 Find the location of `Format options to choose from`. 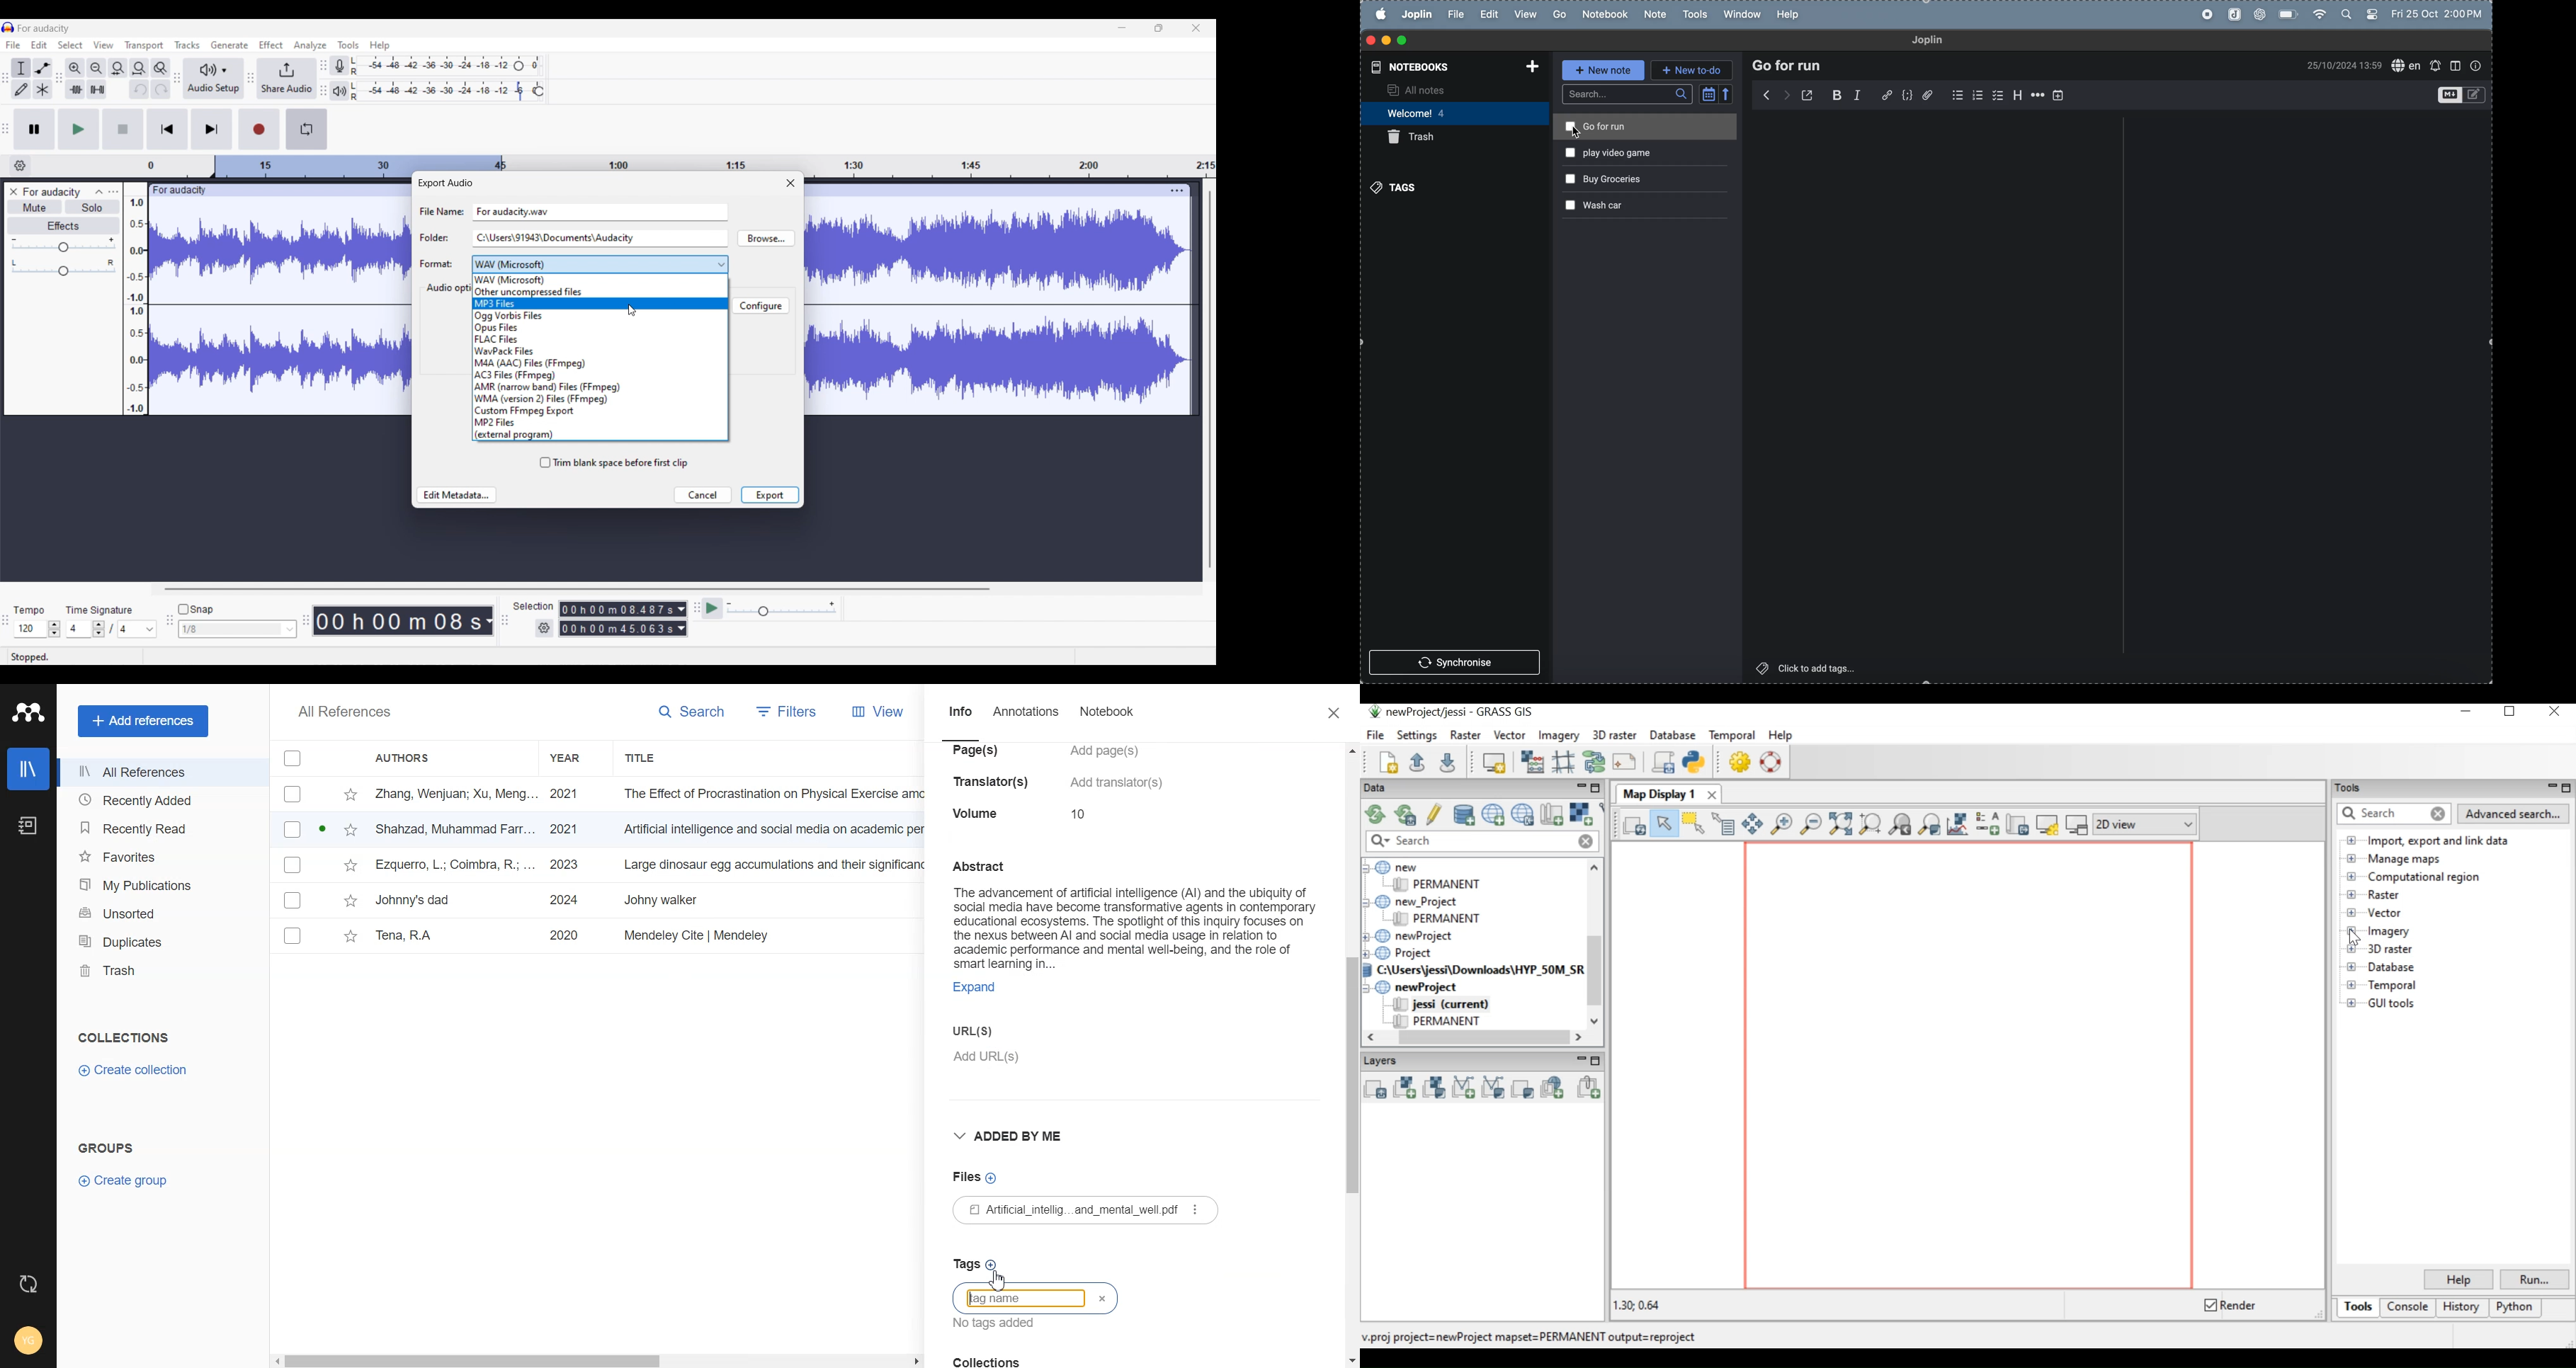

Format options to choose from is located at coordinates (601, 265).